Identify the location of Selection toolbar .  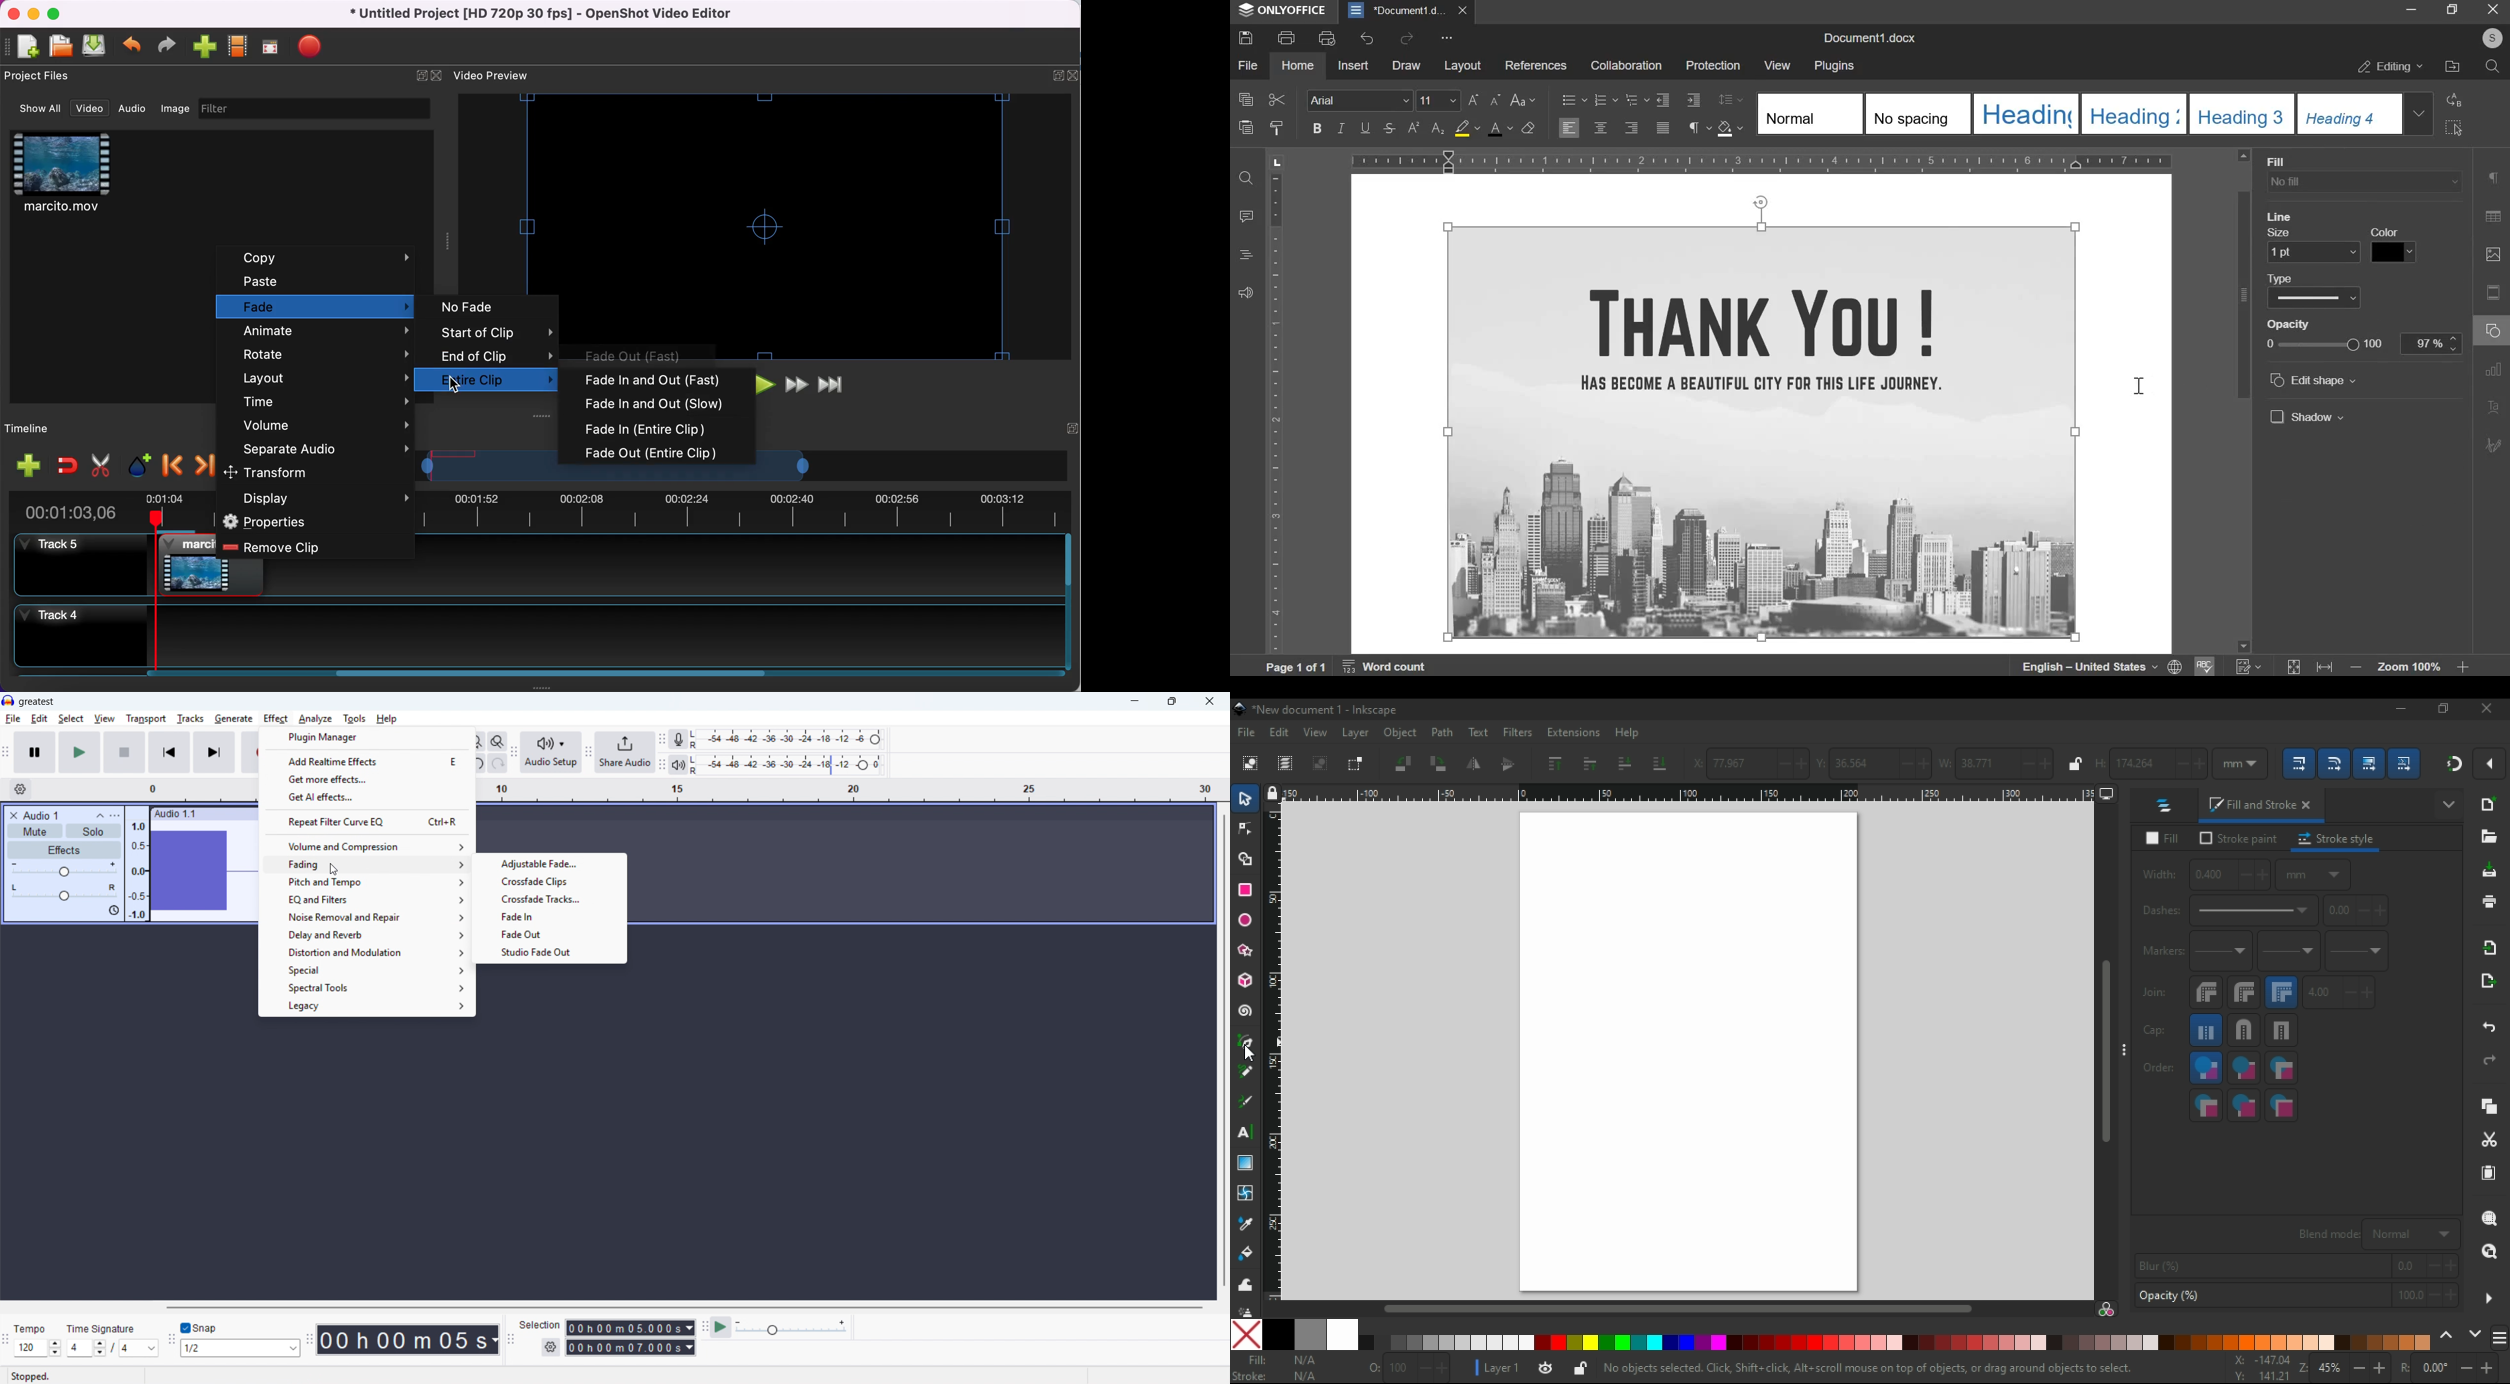
(513, 1341).